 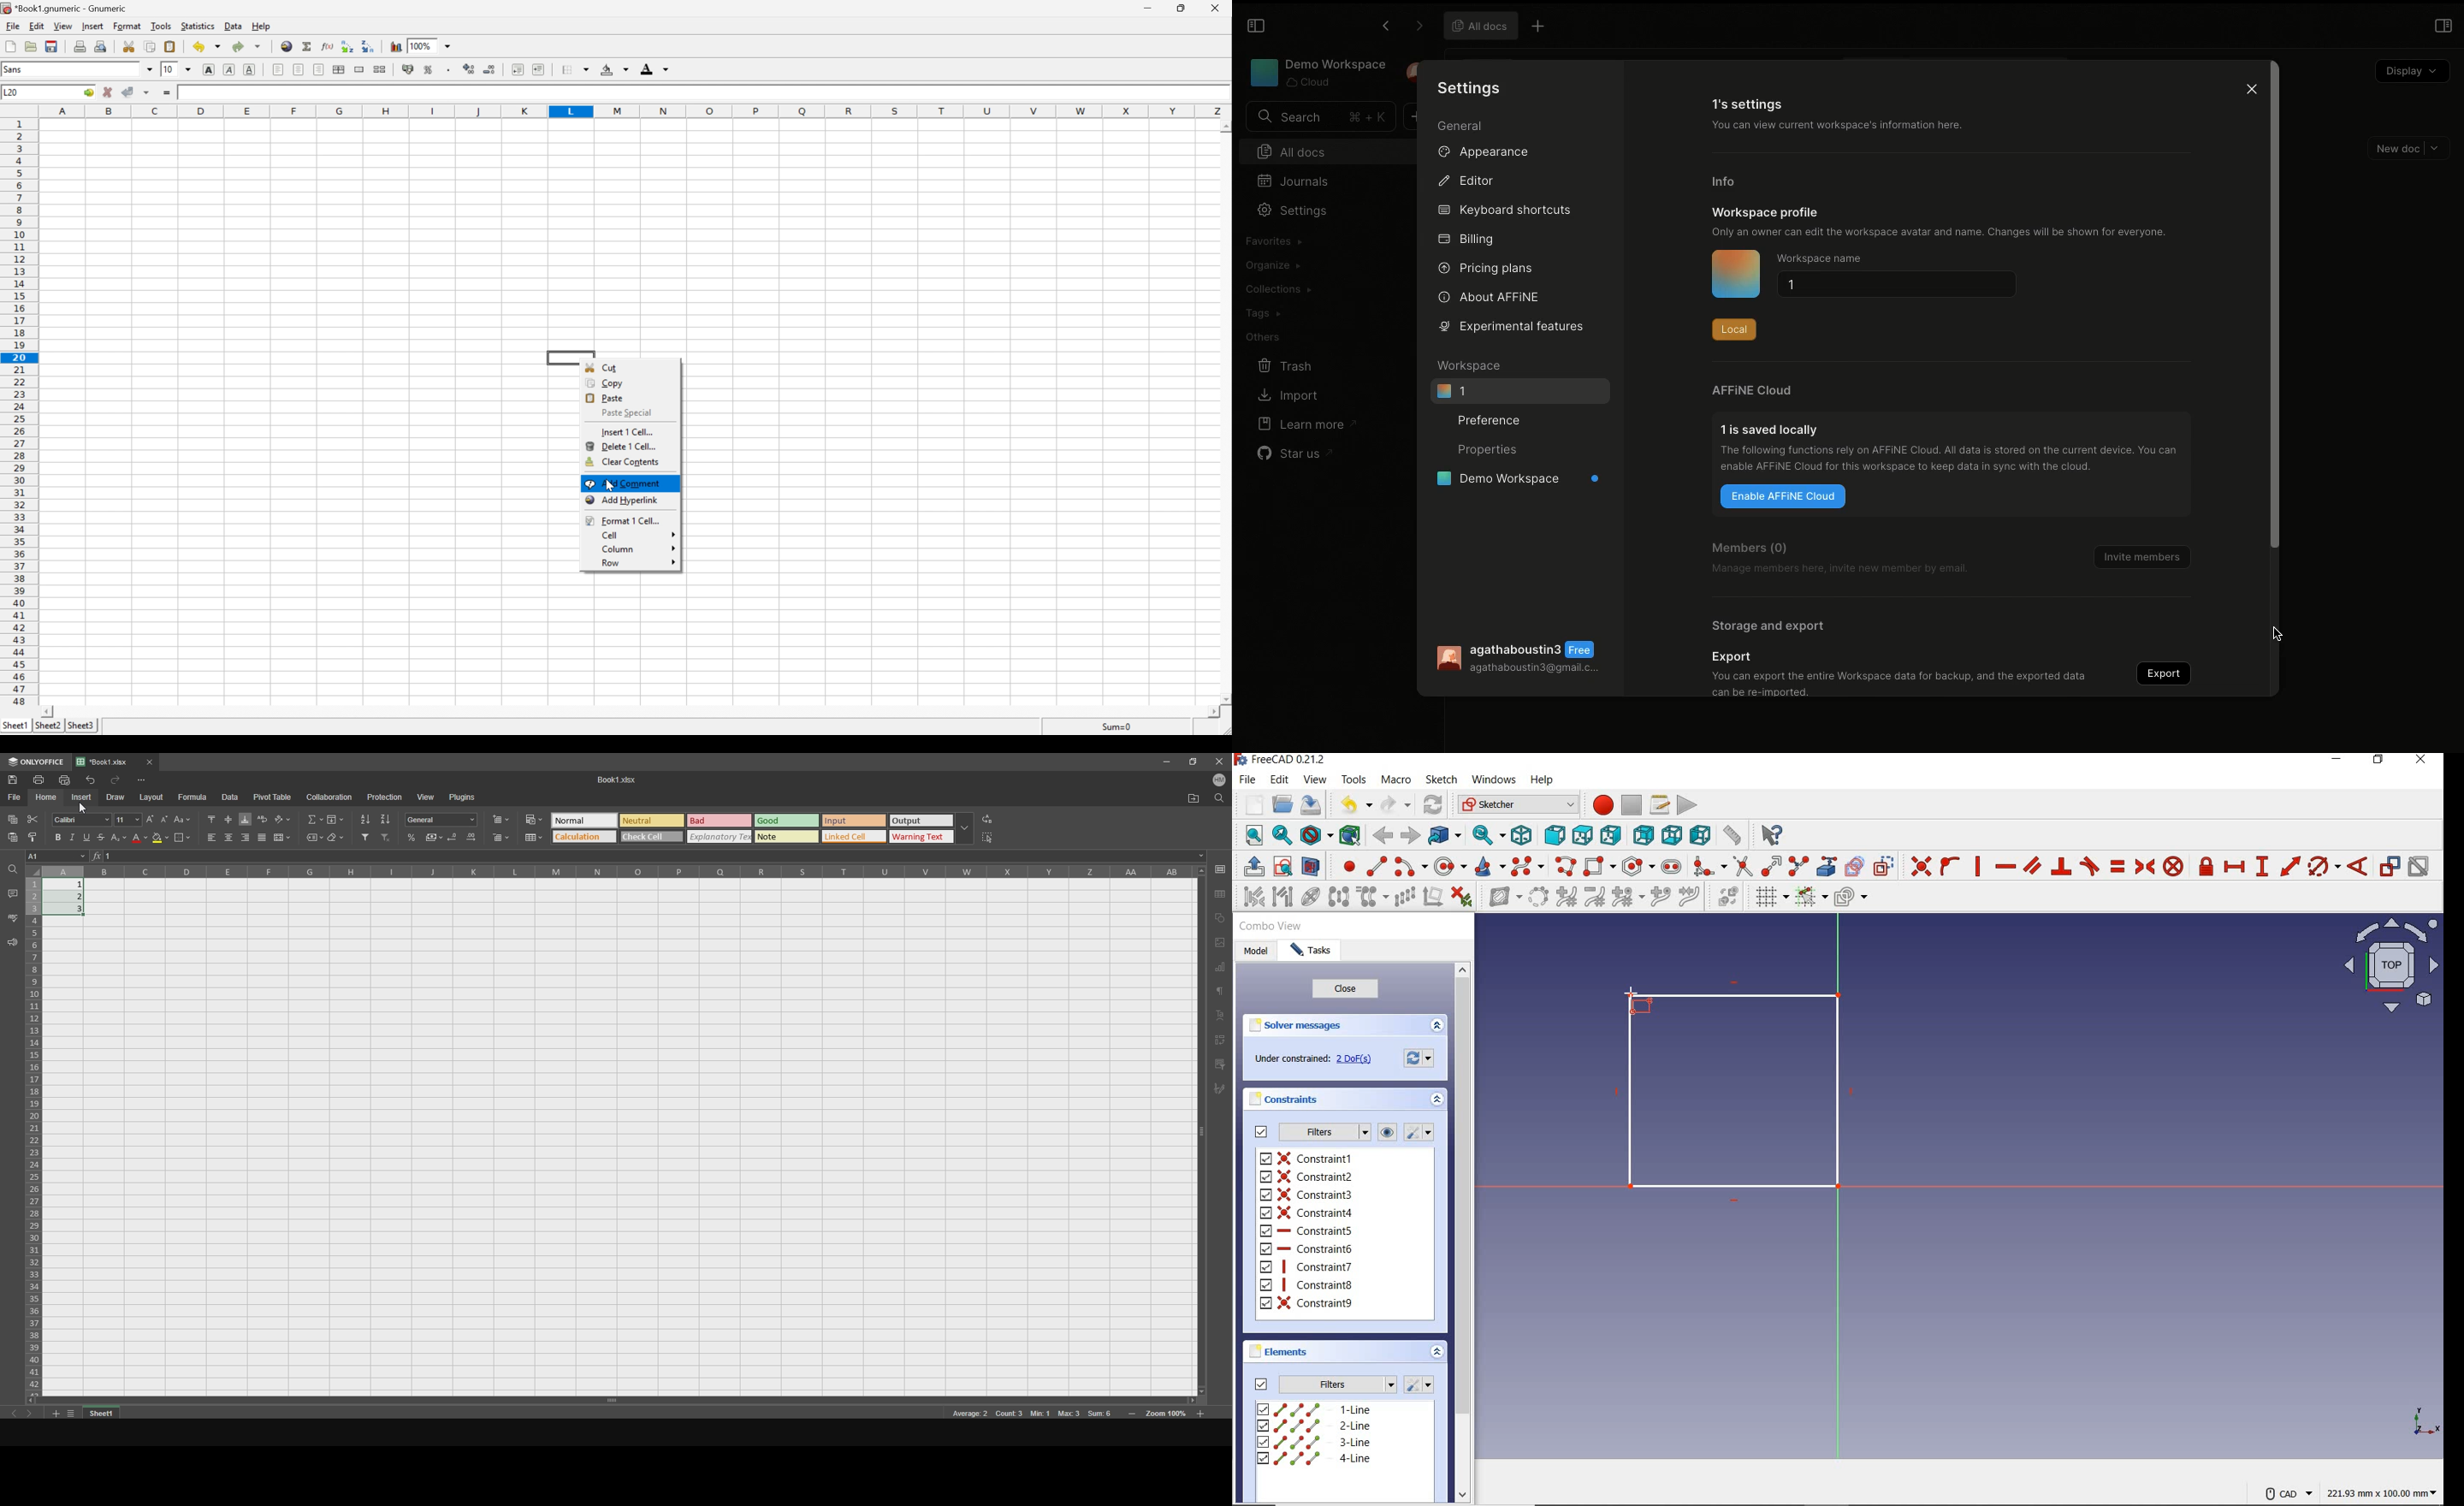 What do you see at coordinates (363, 817) in the screenshot?
I see `sort ascending` at bounding box center [363, 817].